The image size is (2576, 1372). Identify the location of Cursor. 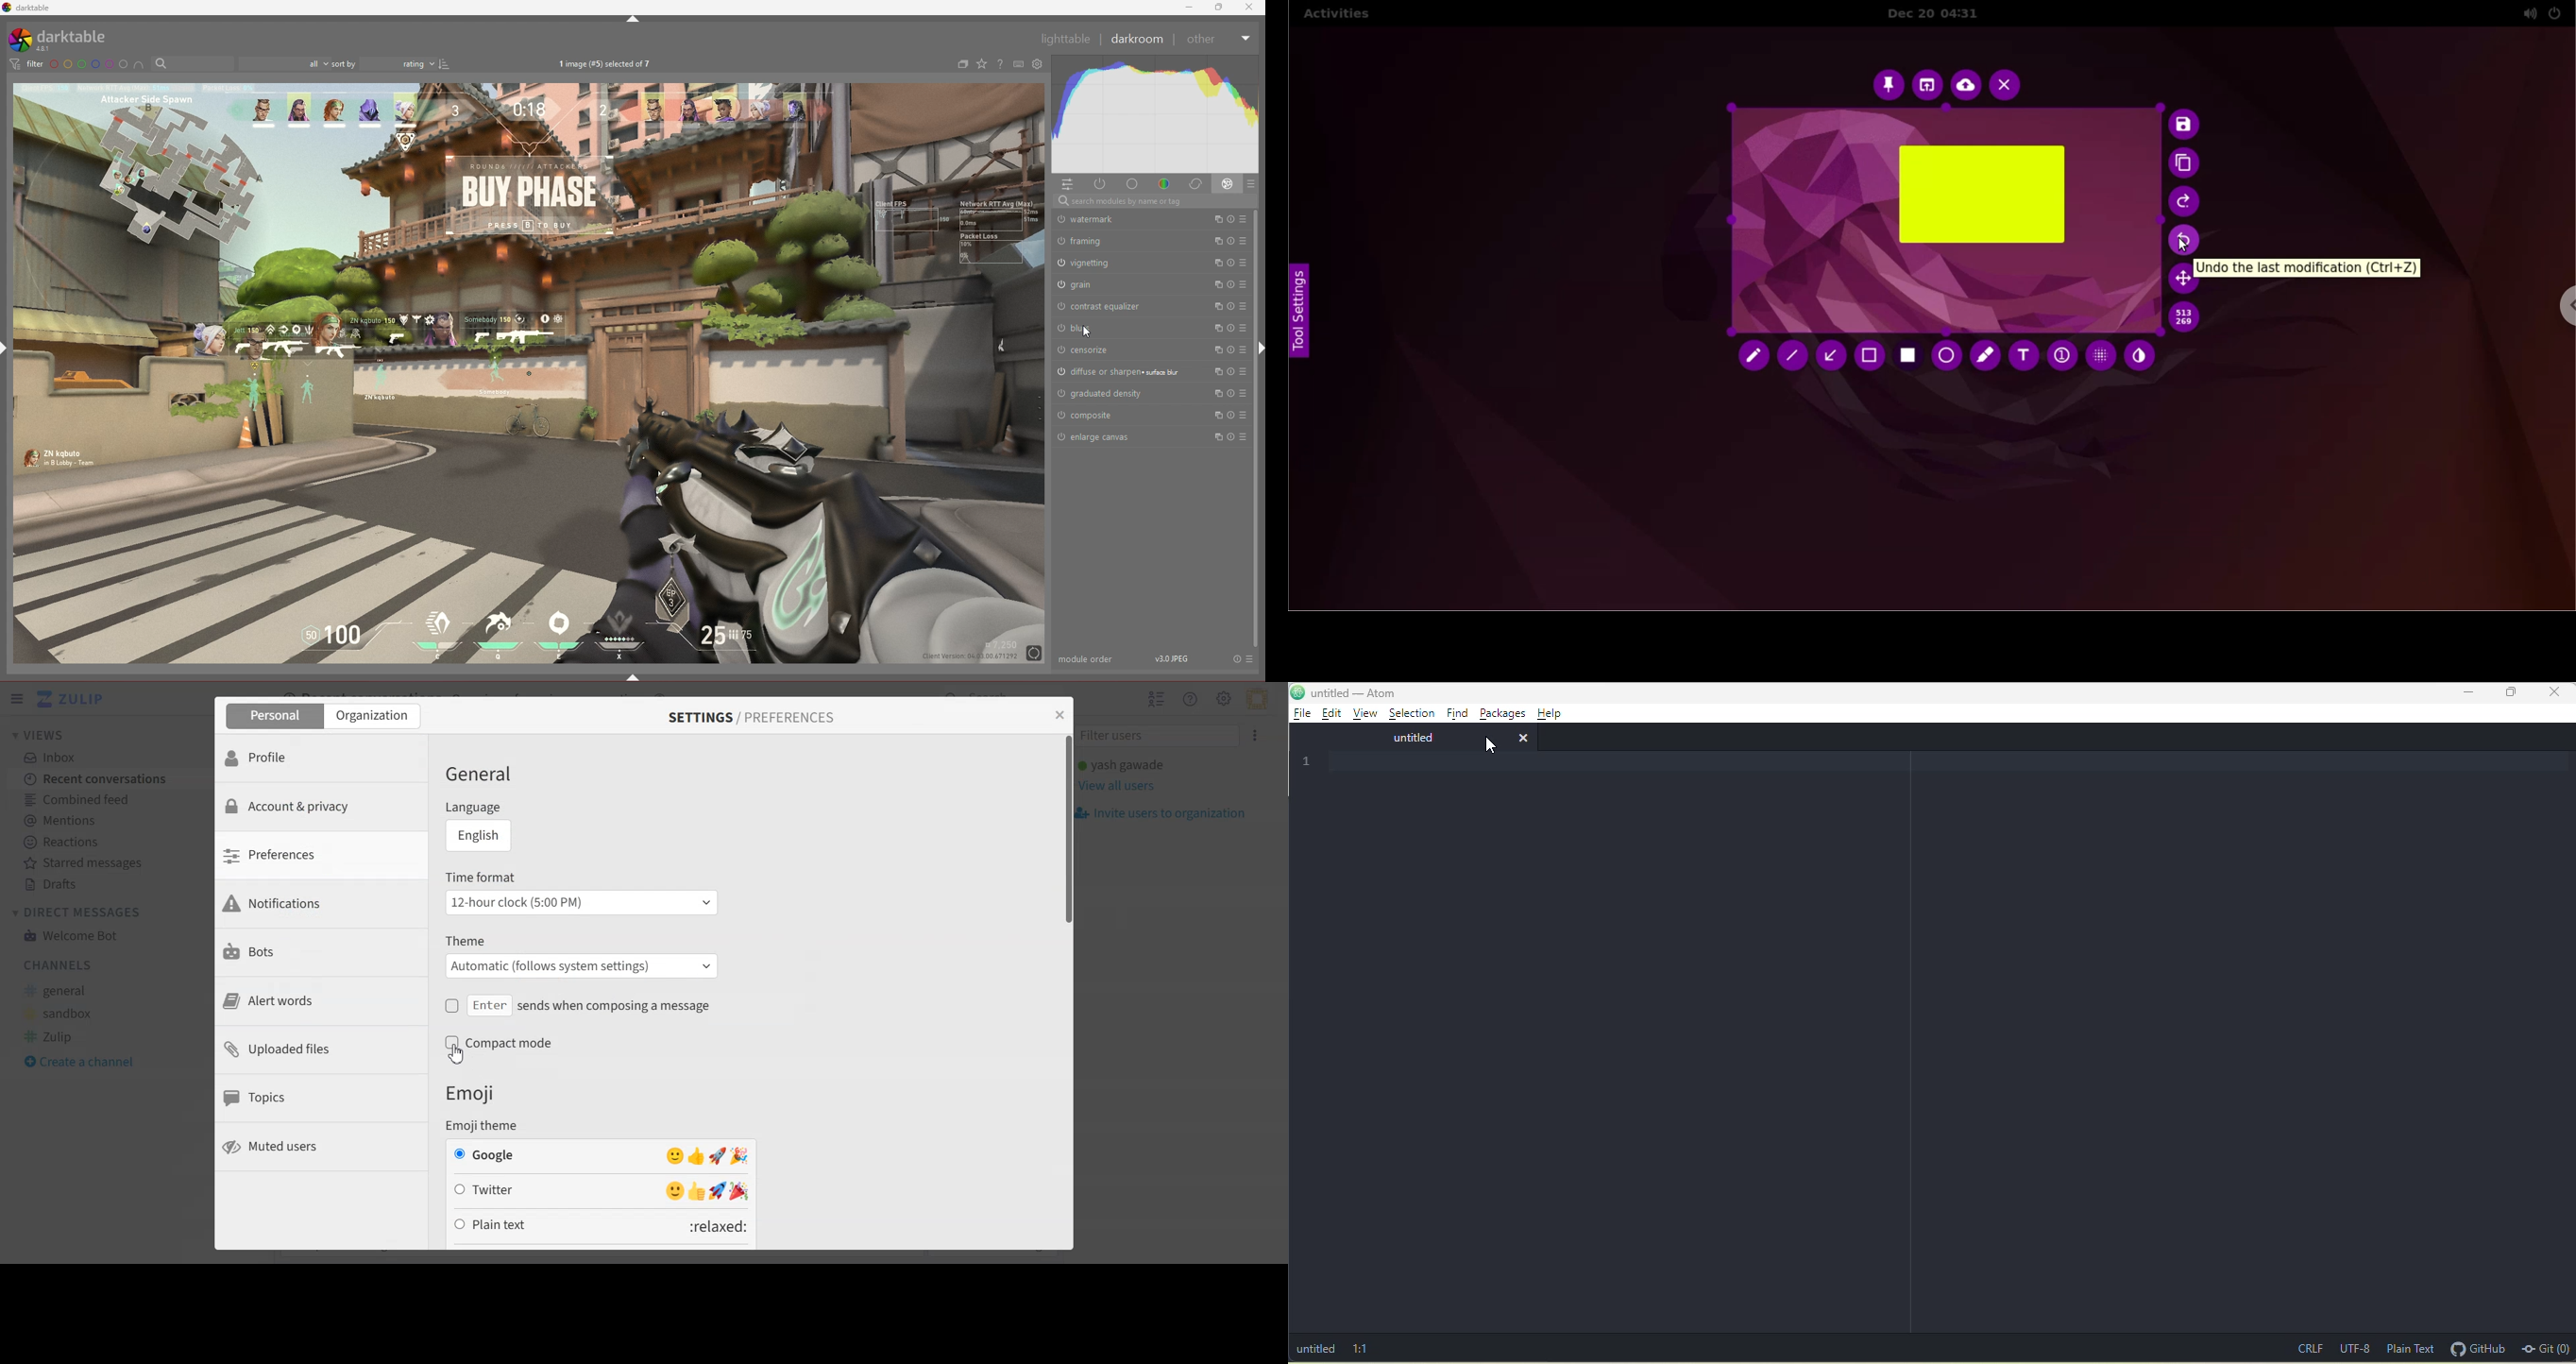
(457, 1053).